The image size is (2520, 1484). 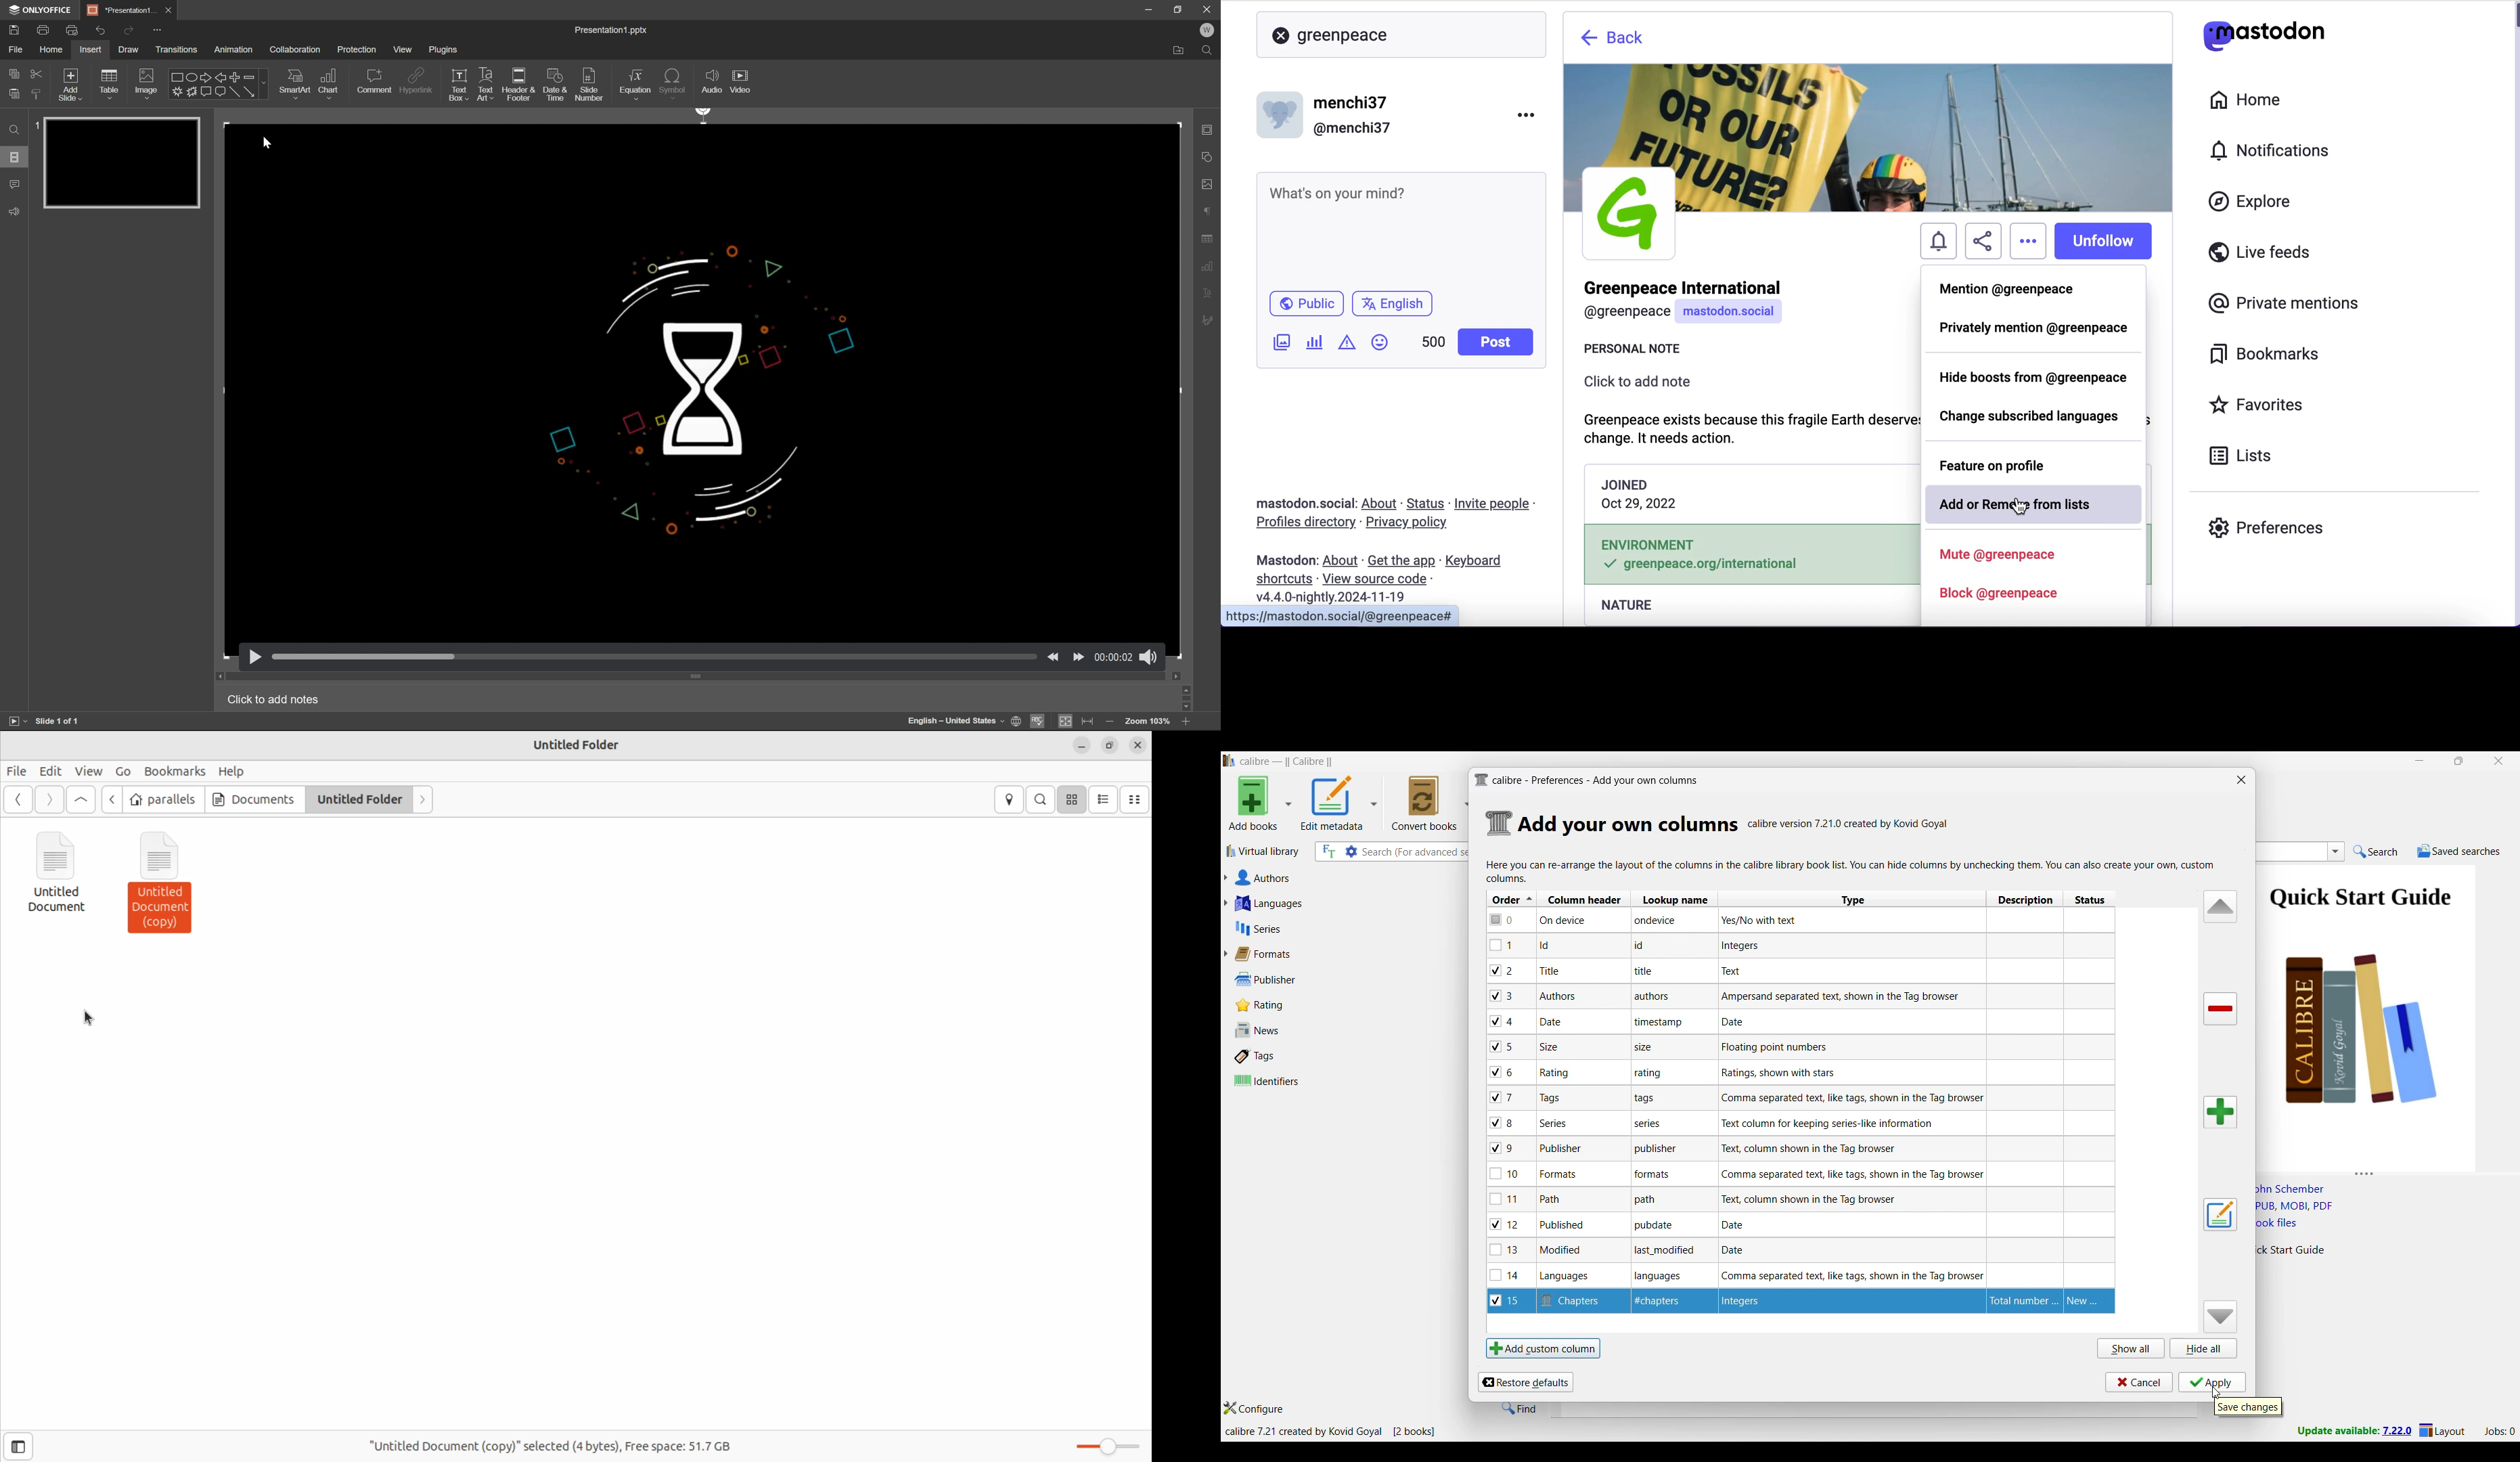 I want to click on copy, so click(x=15, y=73).